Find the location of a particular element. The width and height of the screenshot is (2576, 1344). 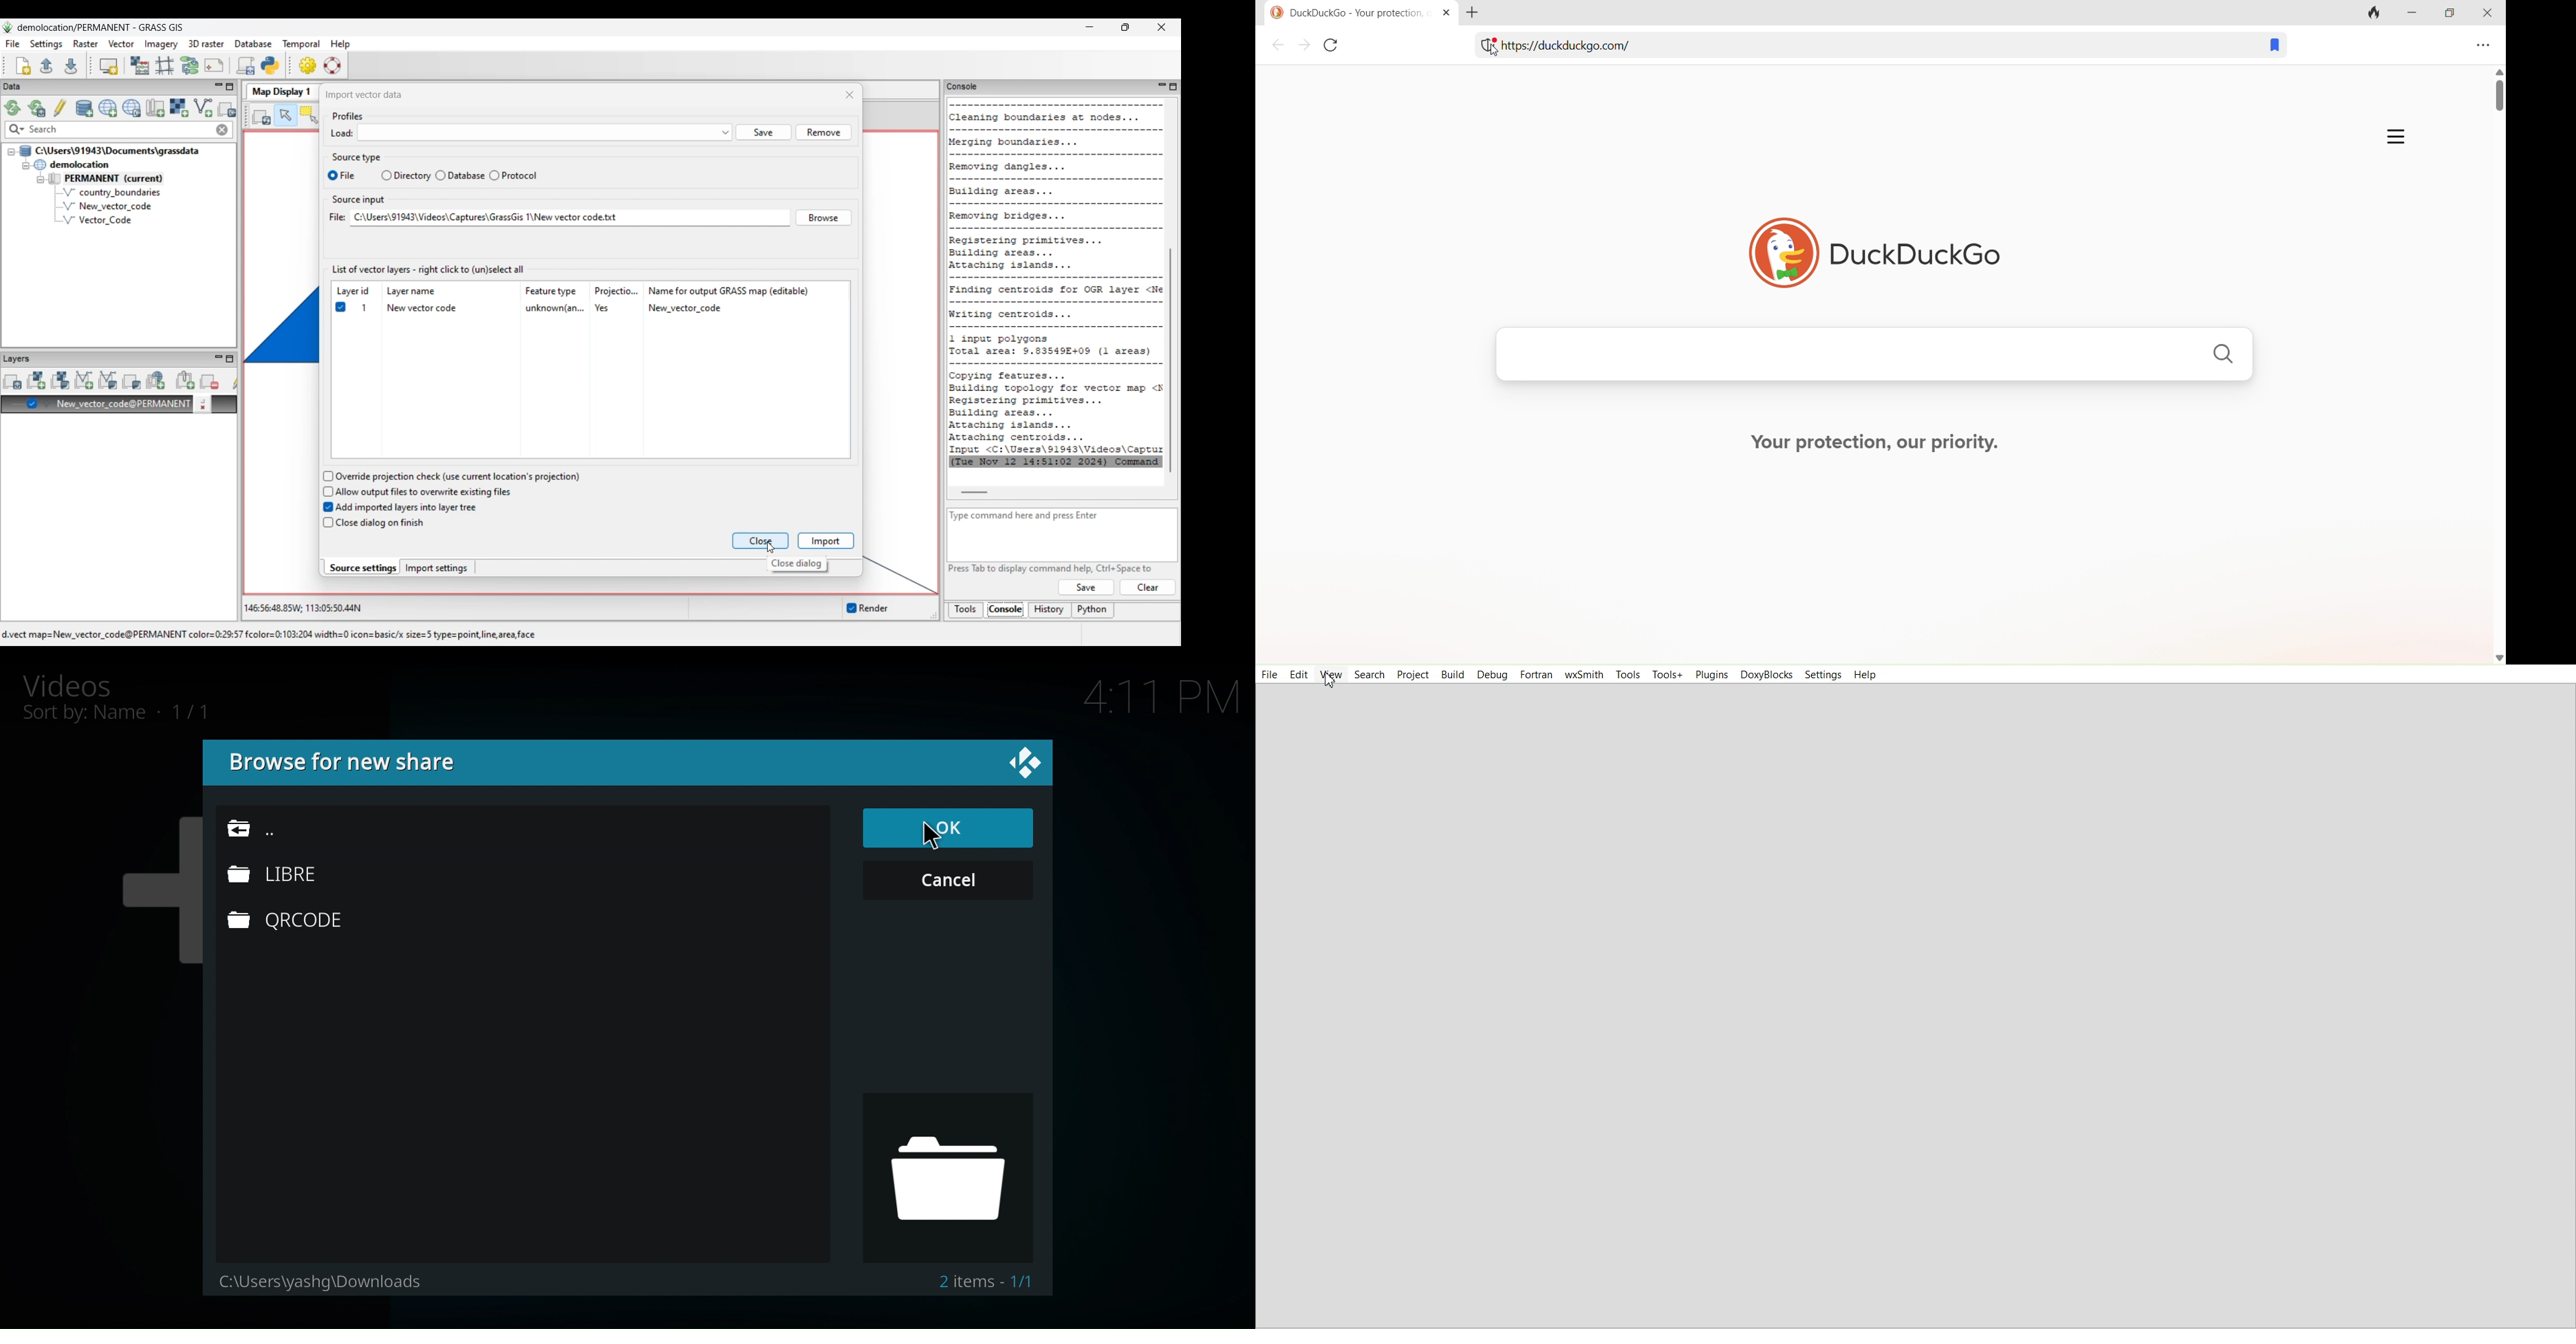

Go Back is located at coordinates (258, 830).